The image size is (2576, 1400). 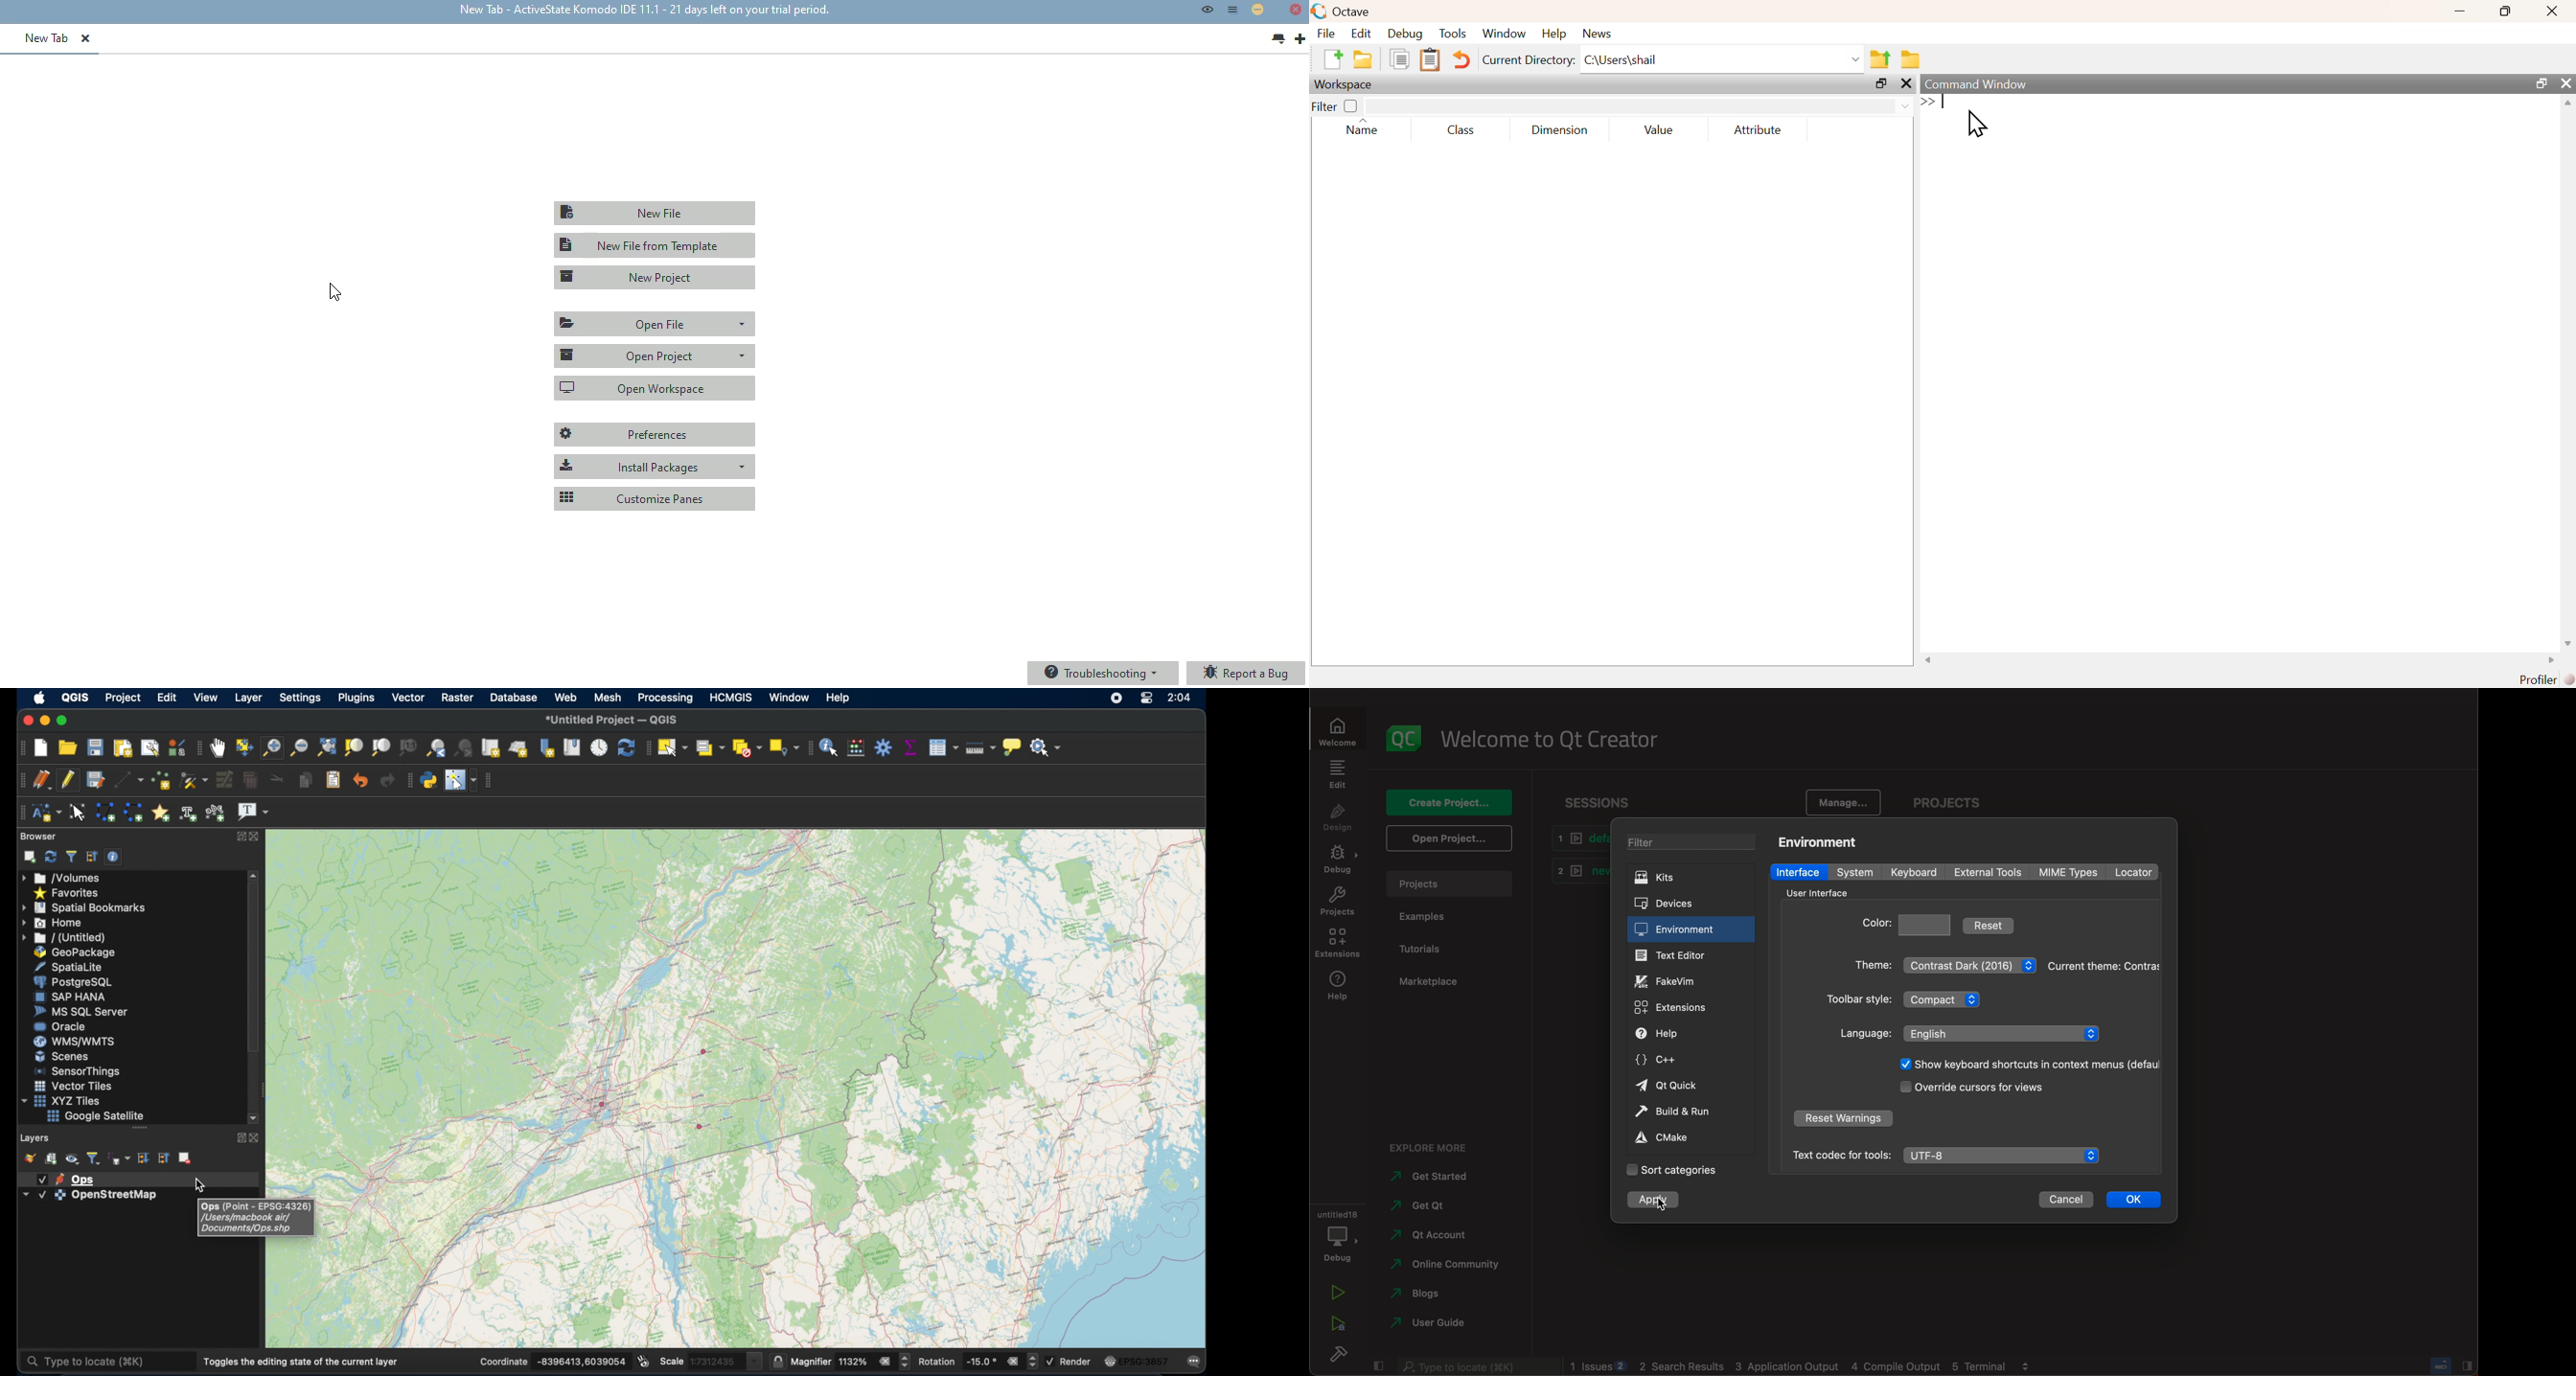 I want to click on toggle extents and mouse position display, so click(x=643, y=1361).